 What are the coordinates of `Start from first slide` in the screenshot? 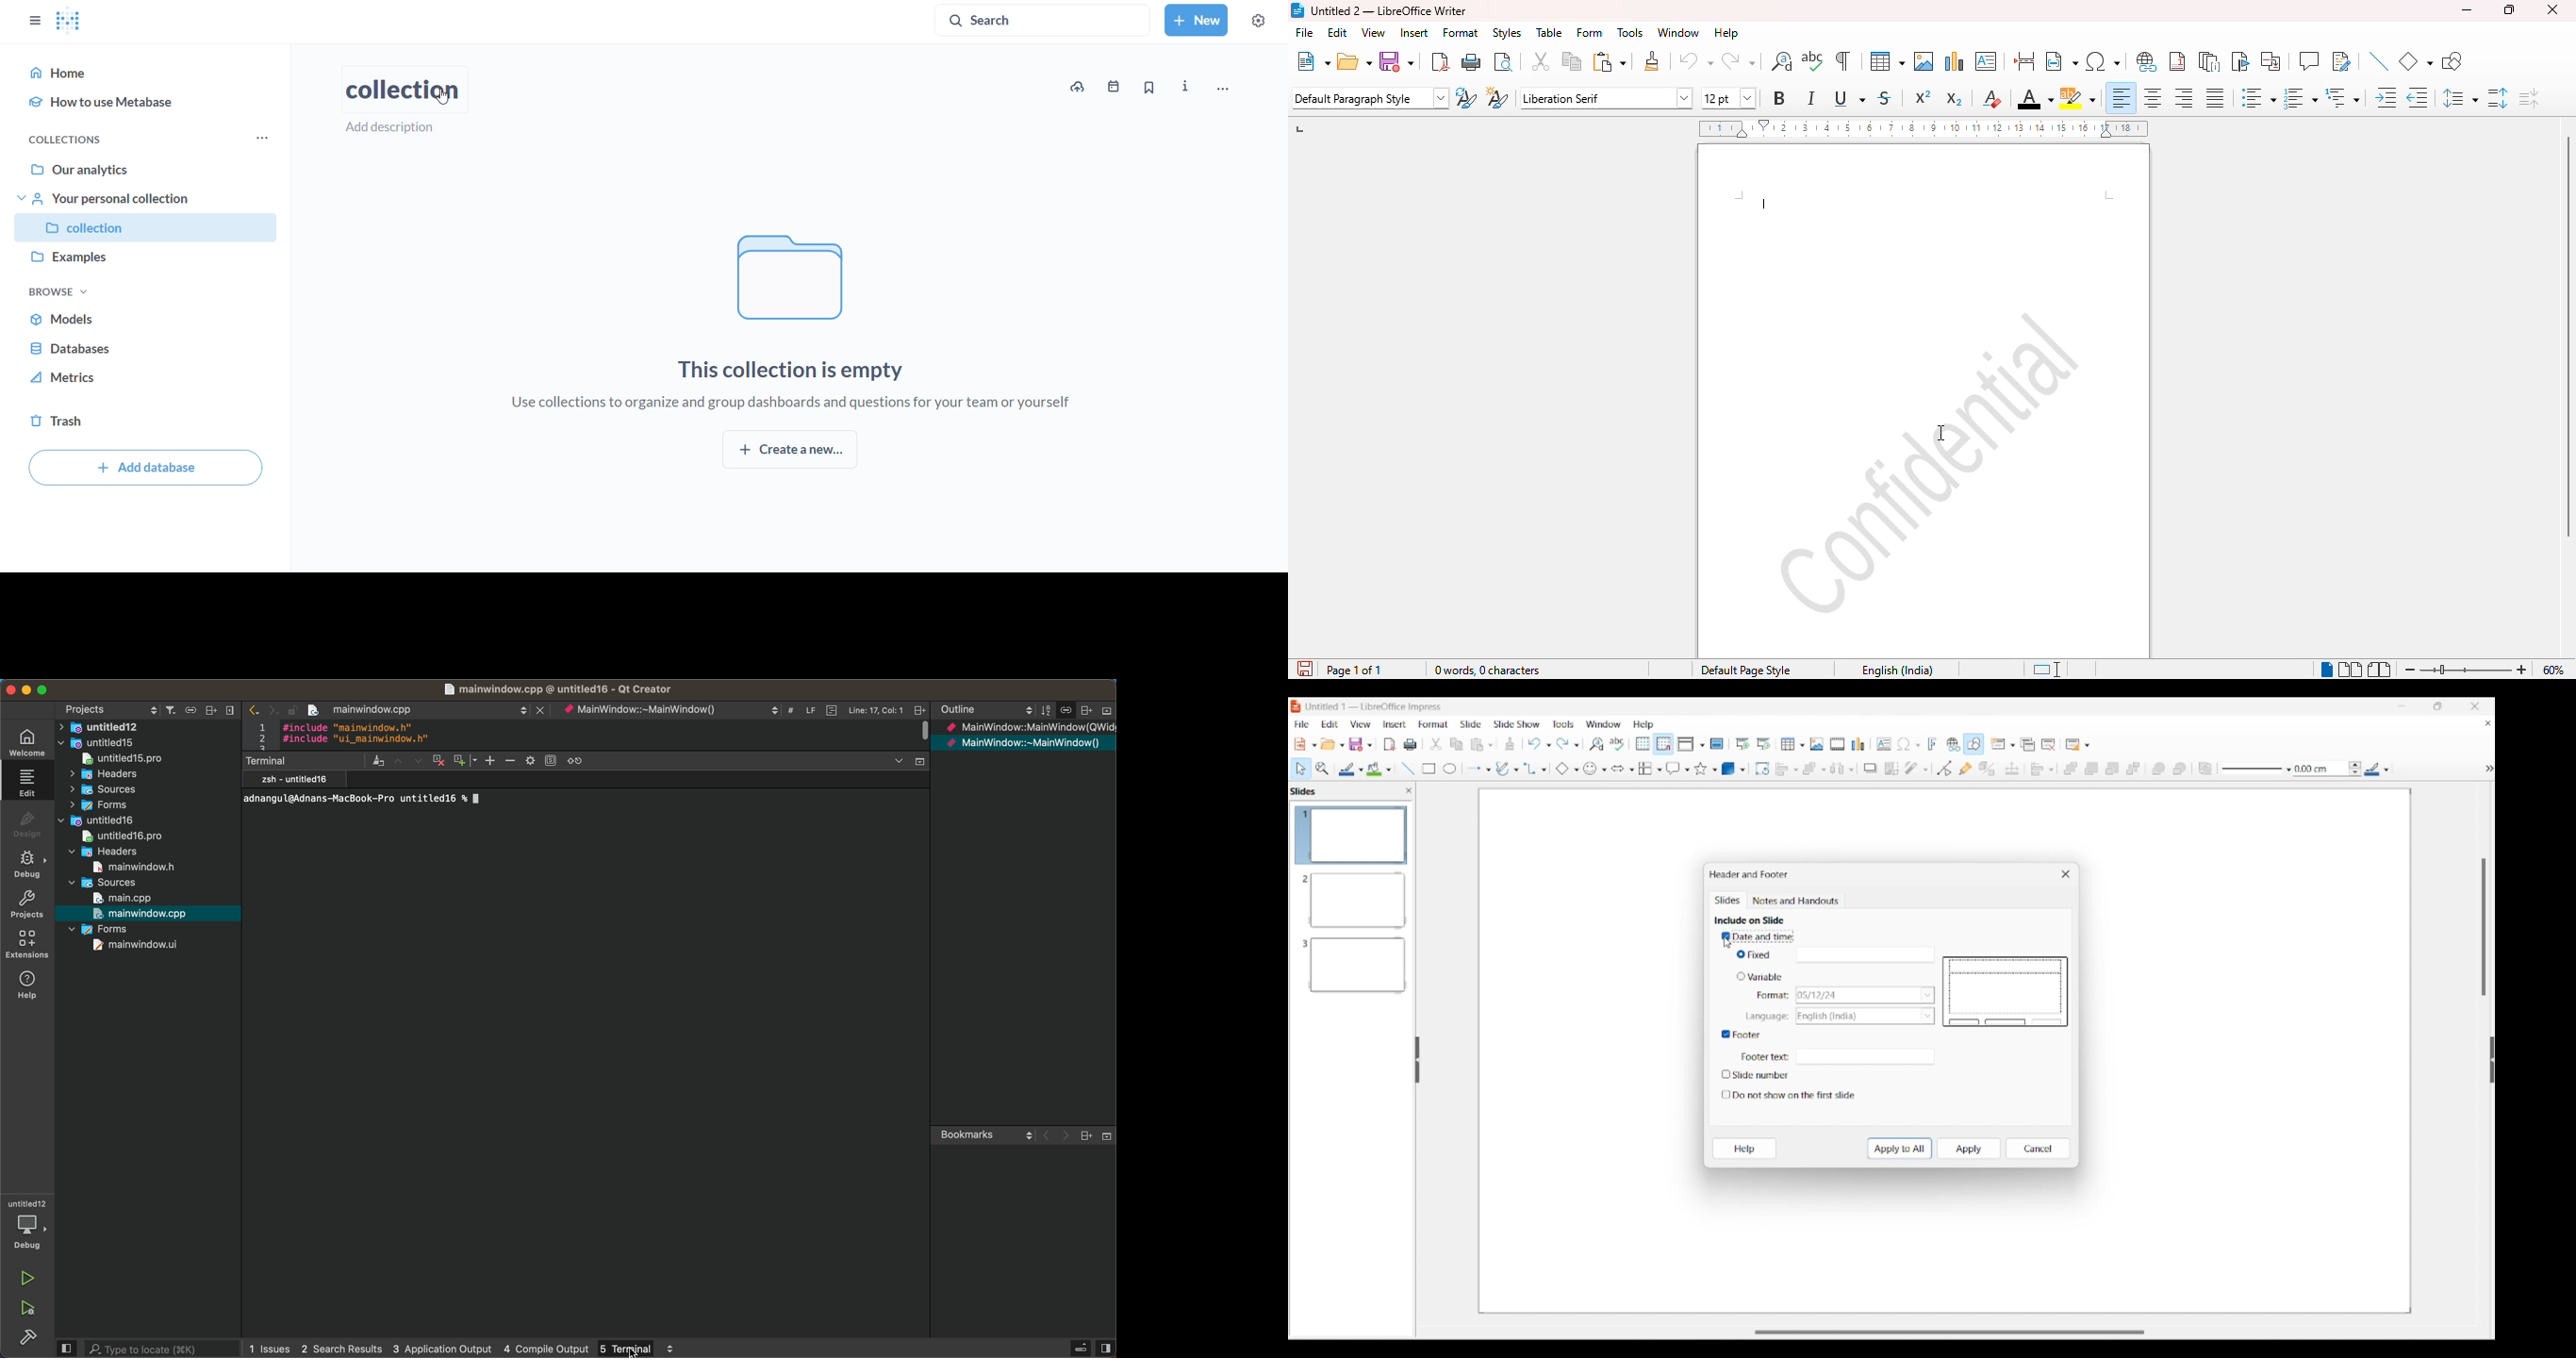 It's located at (1742, 744).